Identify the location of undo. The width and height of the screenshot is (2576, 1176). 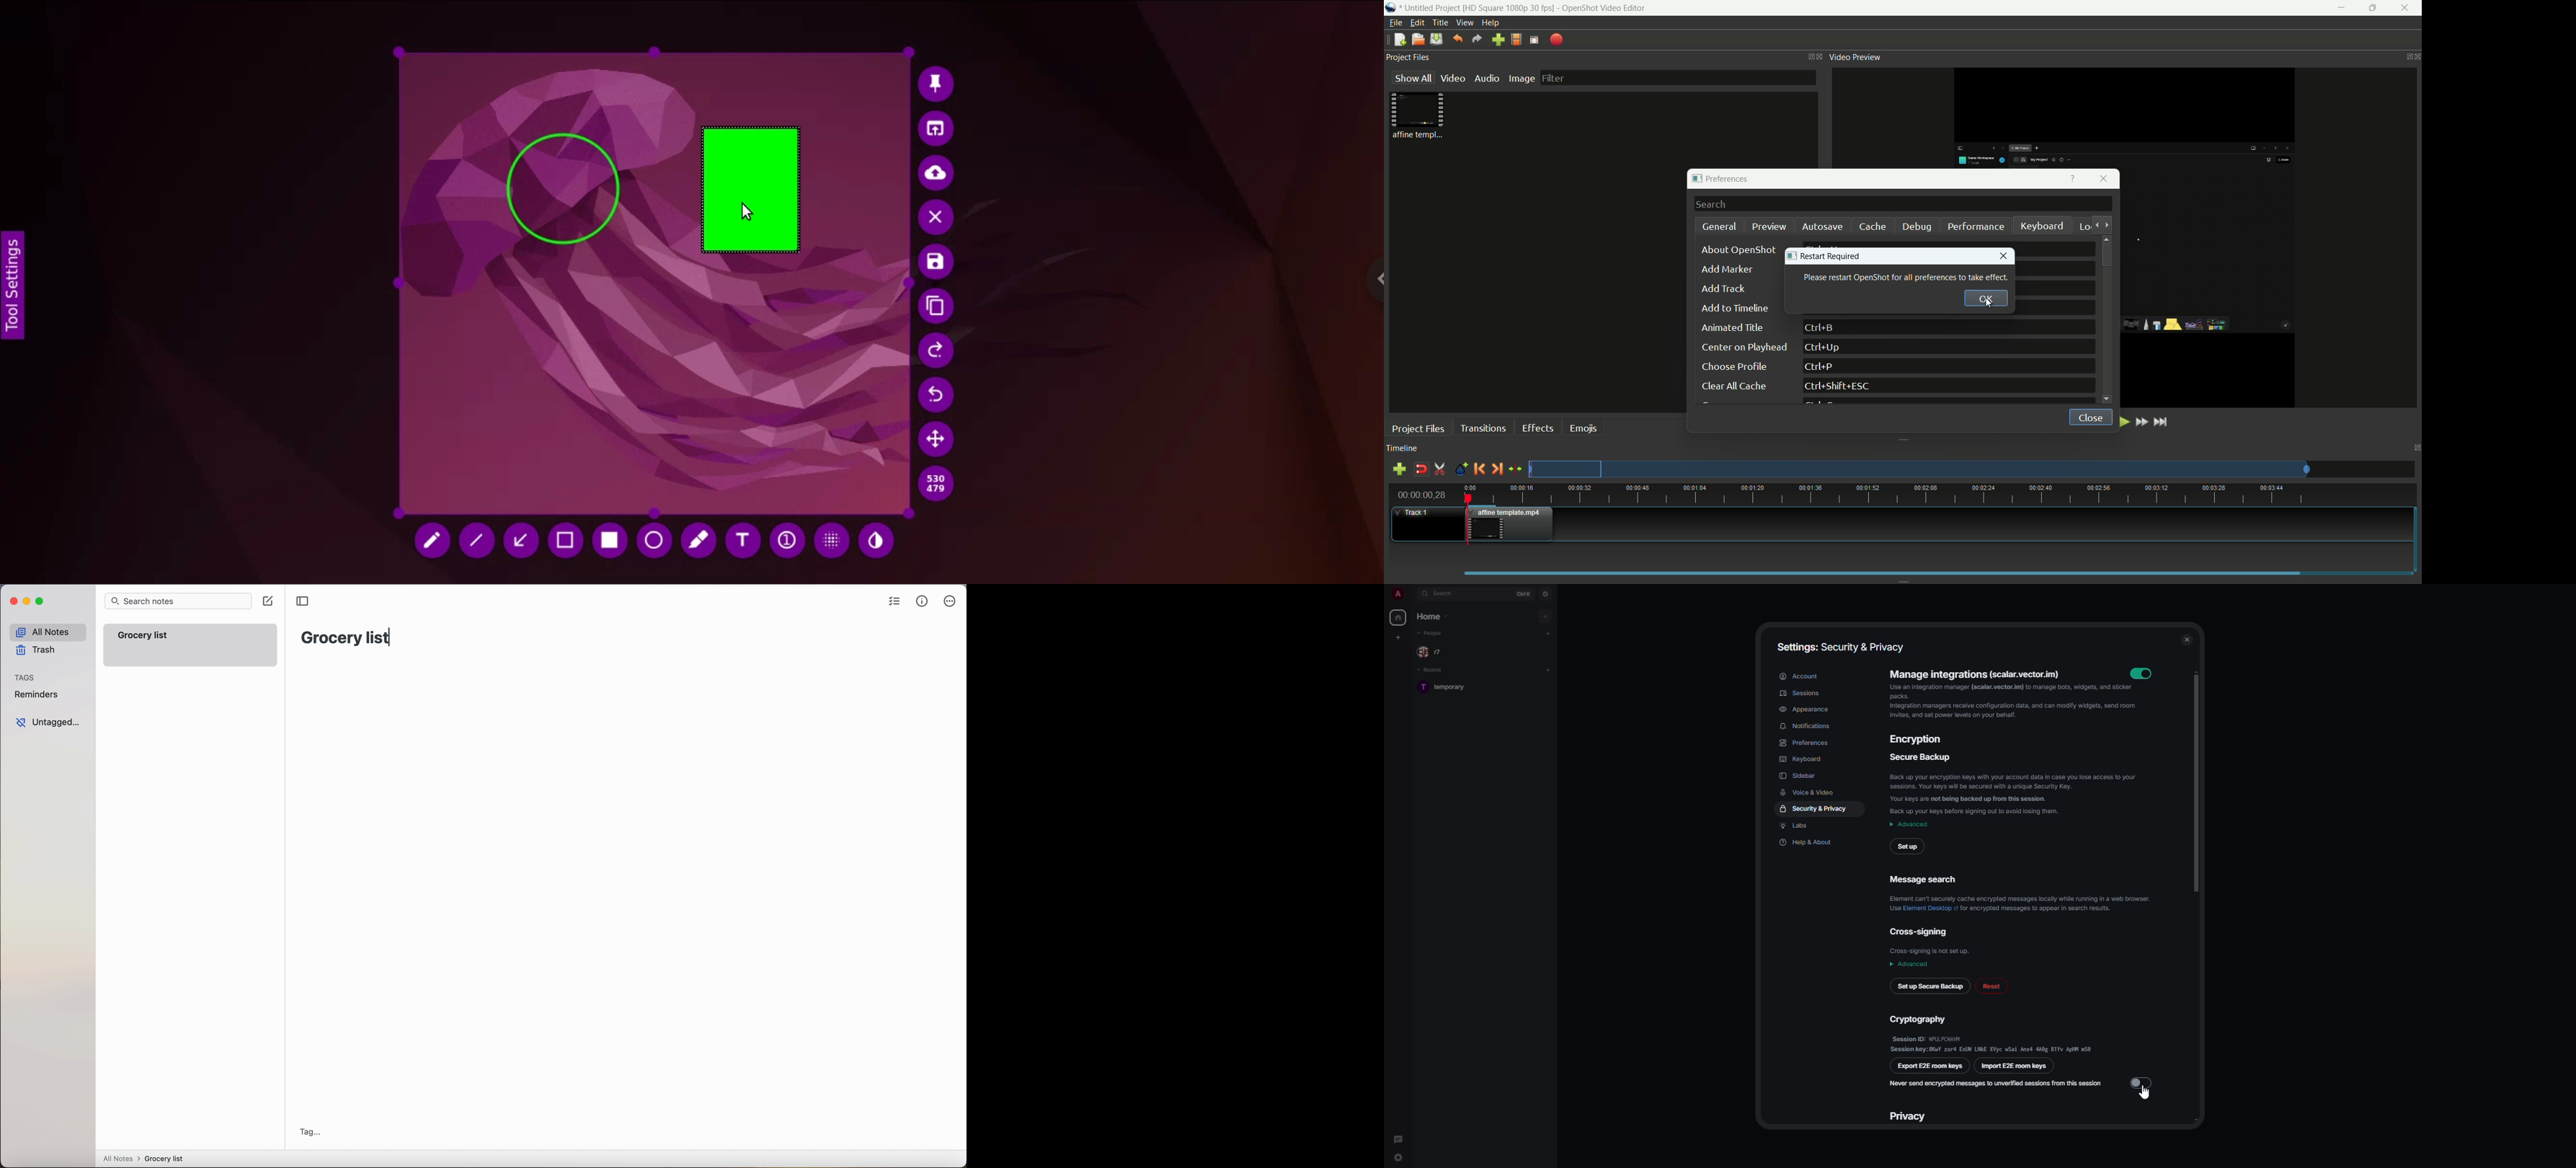
(1457, 38).